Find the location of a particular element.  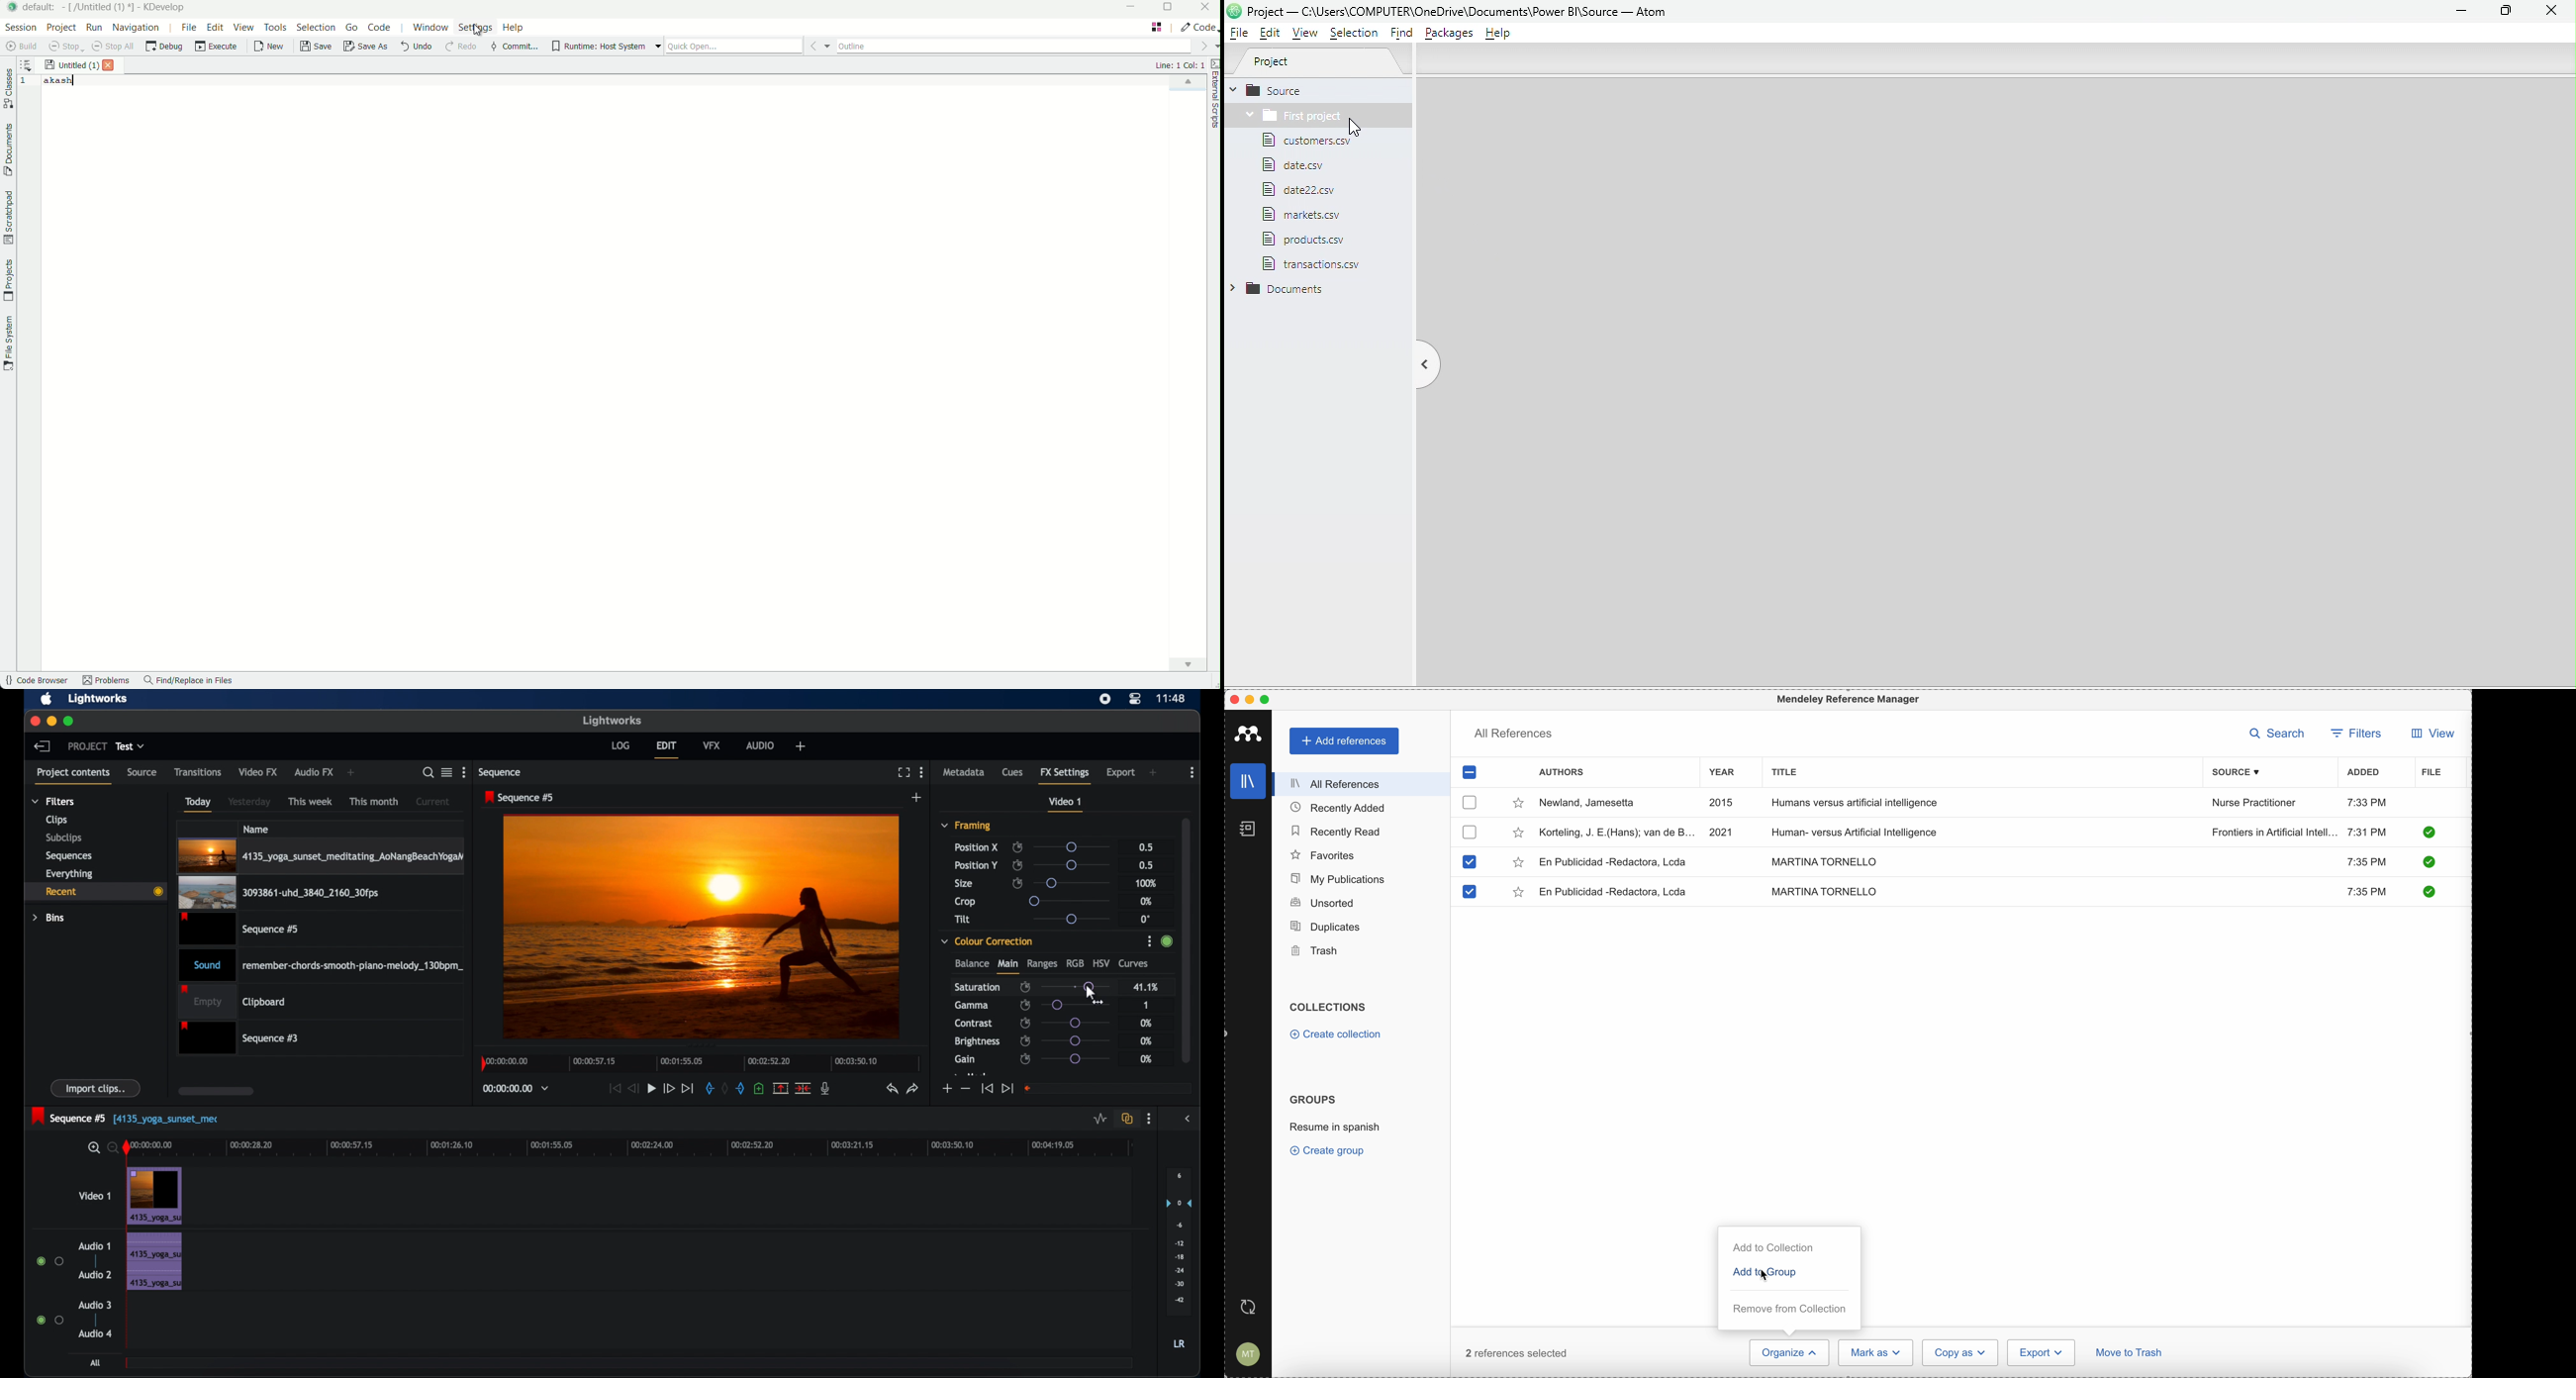

timecodes and reels is located at coordinates (516, 1089).